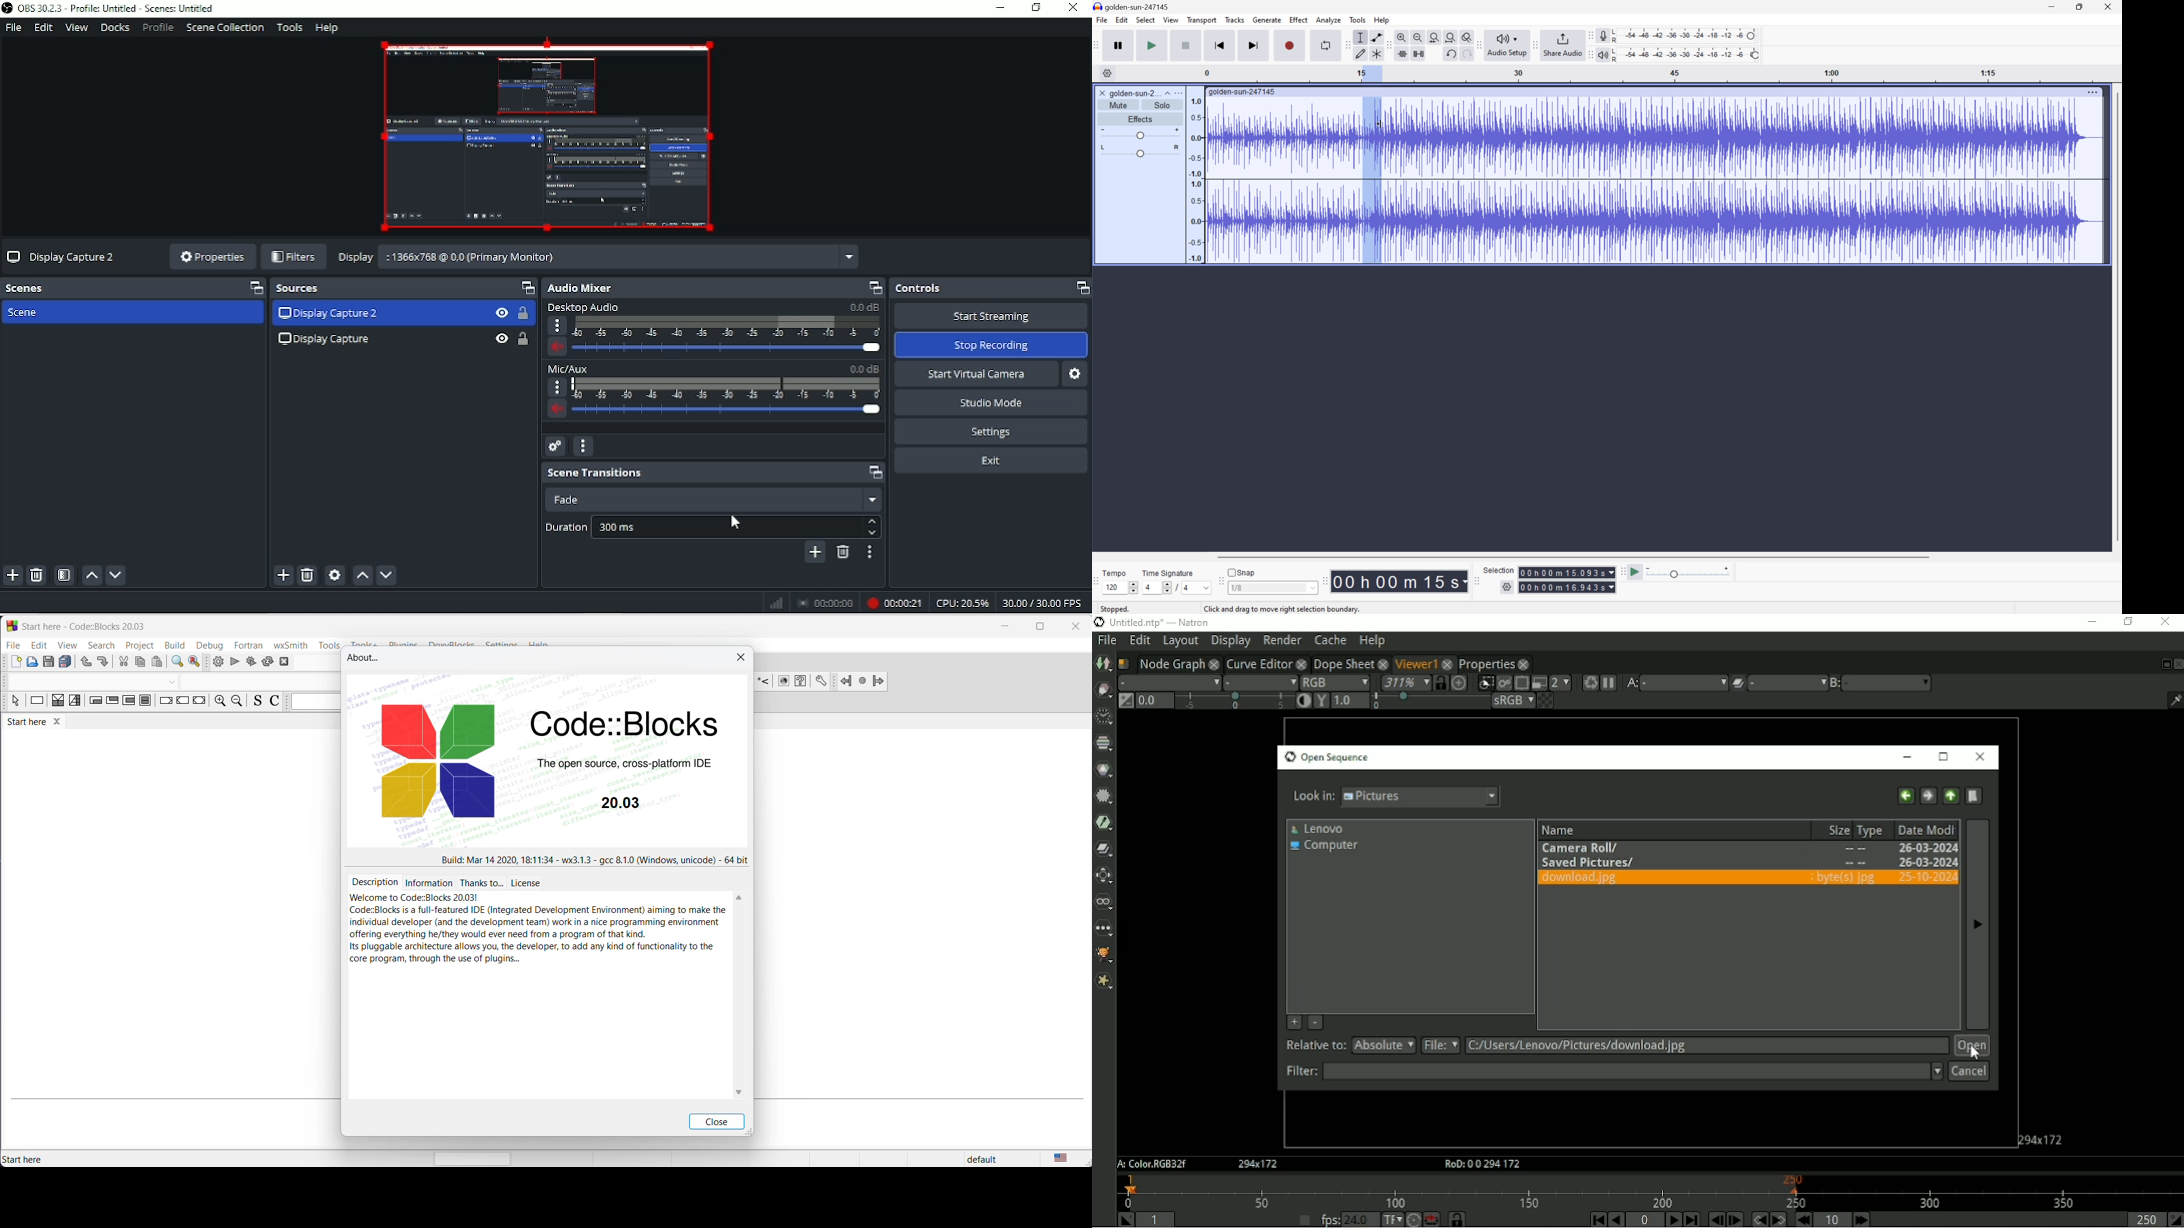 Image resolution: width=2184 pixels, height=1232 pixels. Describe the element at coordinates (990, 431) in the screenshot. I see `Settings` at that location.